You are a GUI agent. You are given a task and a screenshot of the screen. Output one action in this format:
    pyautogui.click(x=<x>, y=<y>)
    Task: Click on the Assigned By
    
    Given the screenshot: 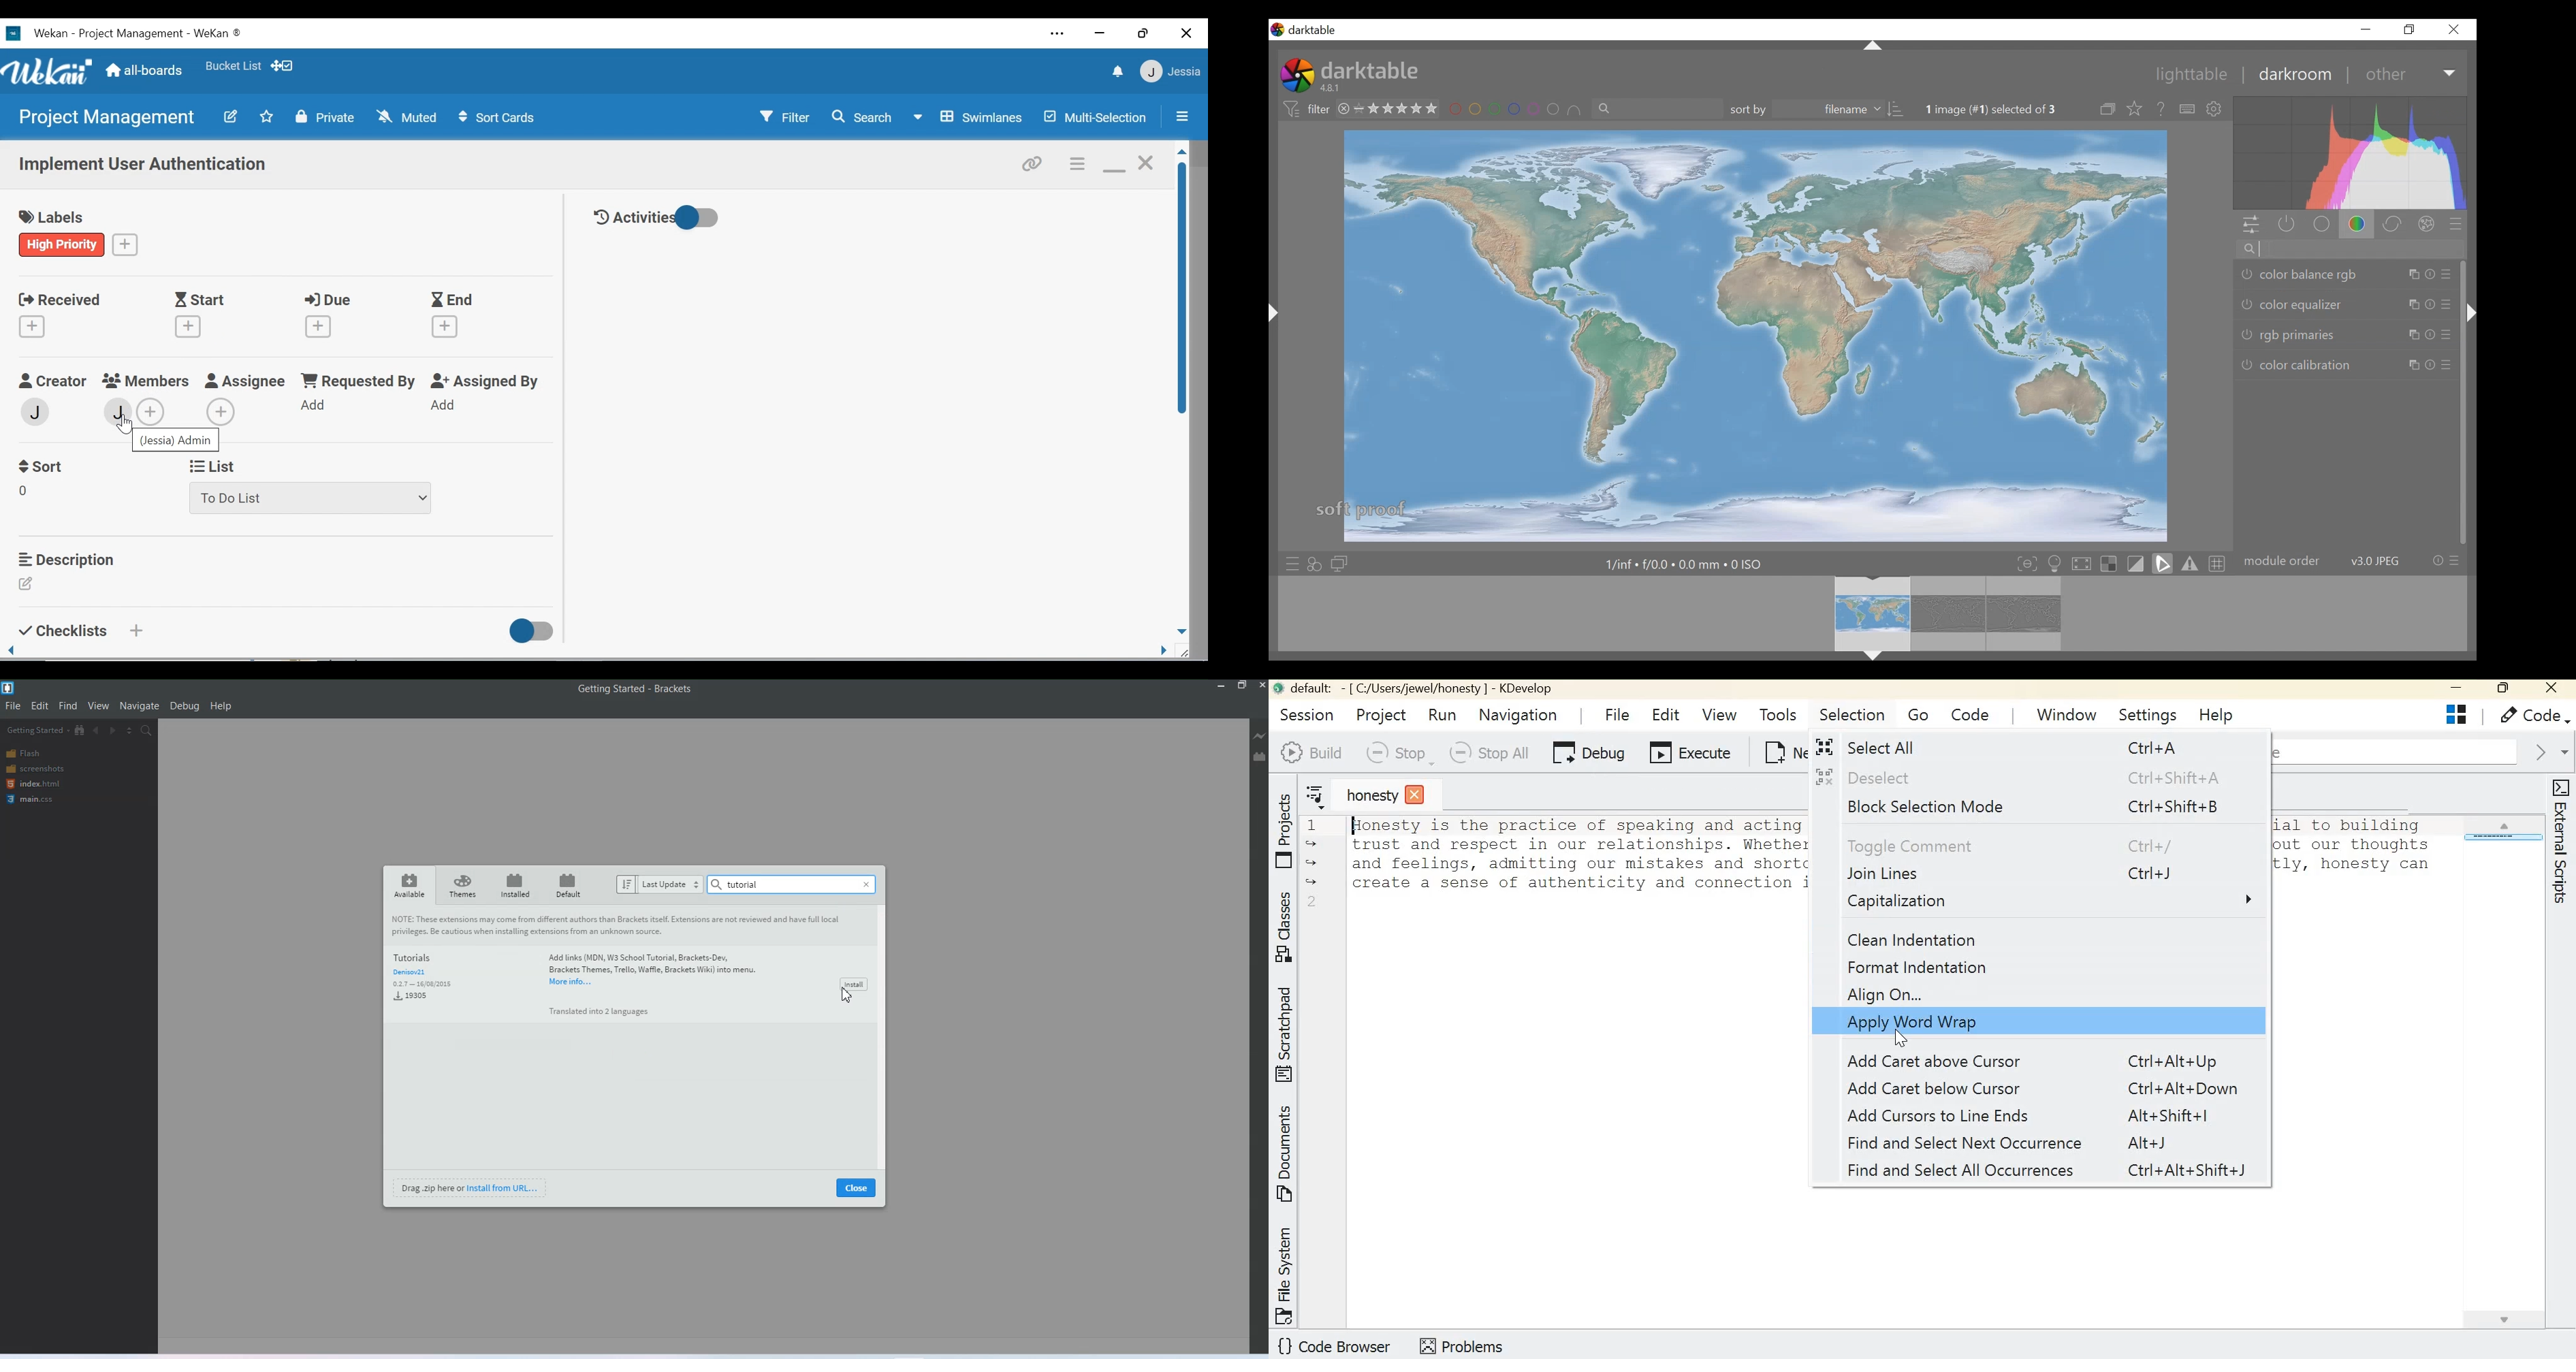 What is the action you would take?
    pyautogui.click(x=486, y=381)
    